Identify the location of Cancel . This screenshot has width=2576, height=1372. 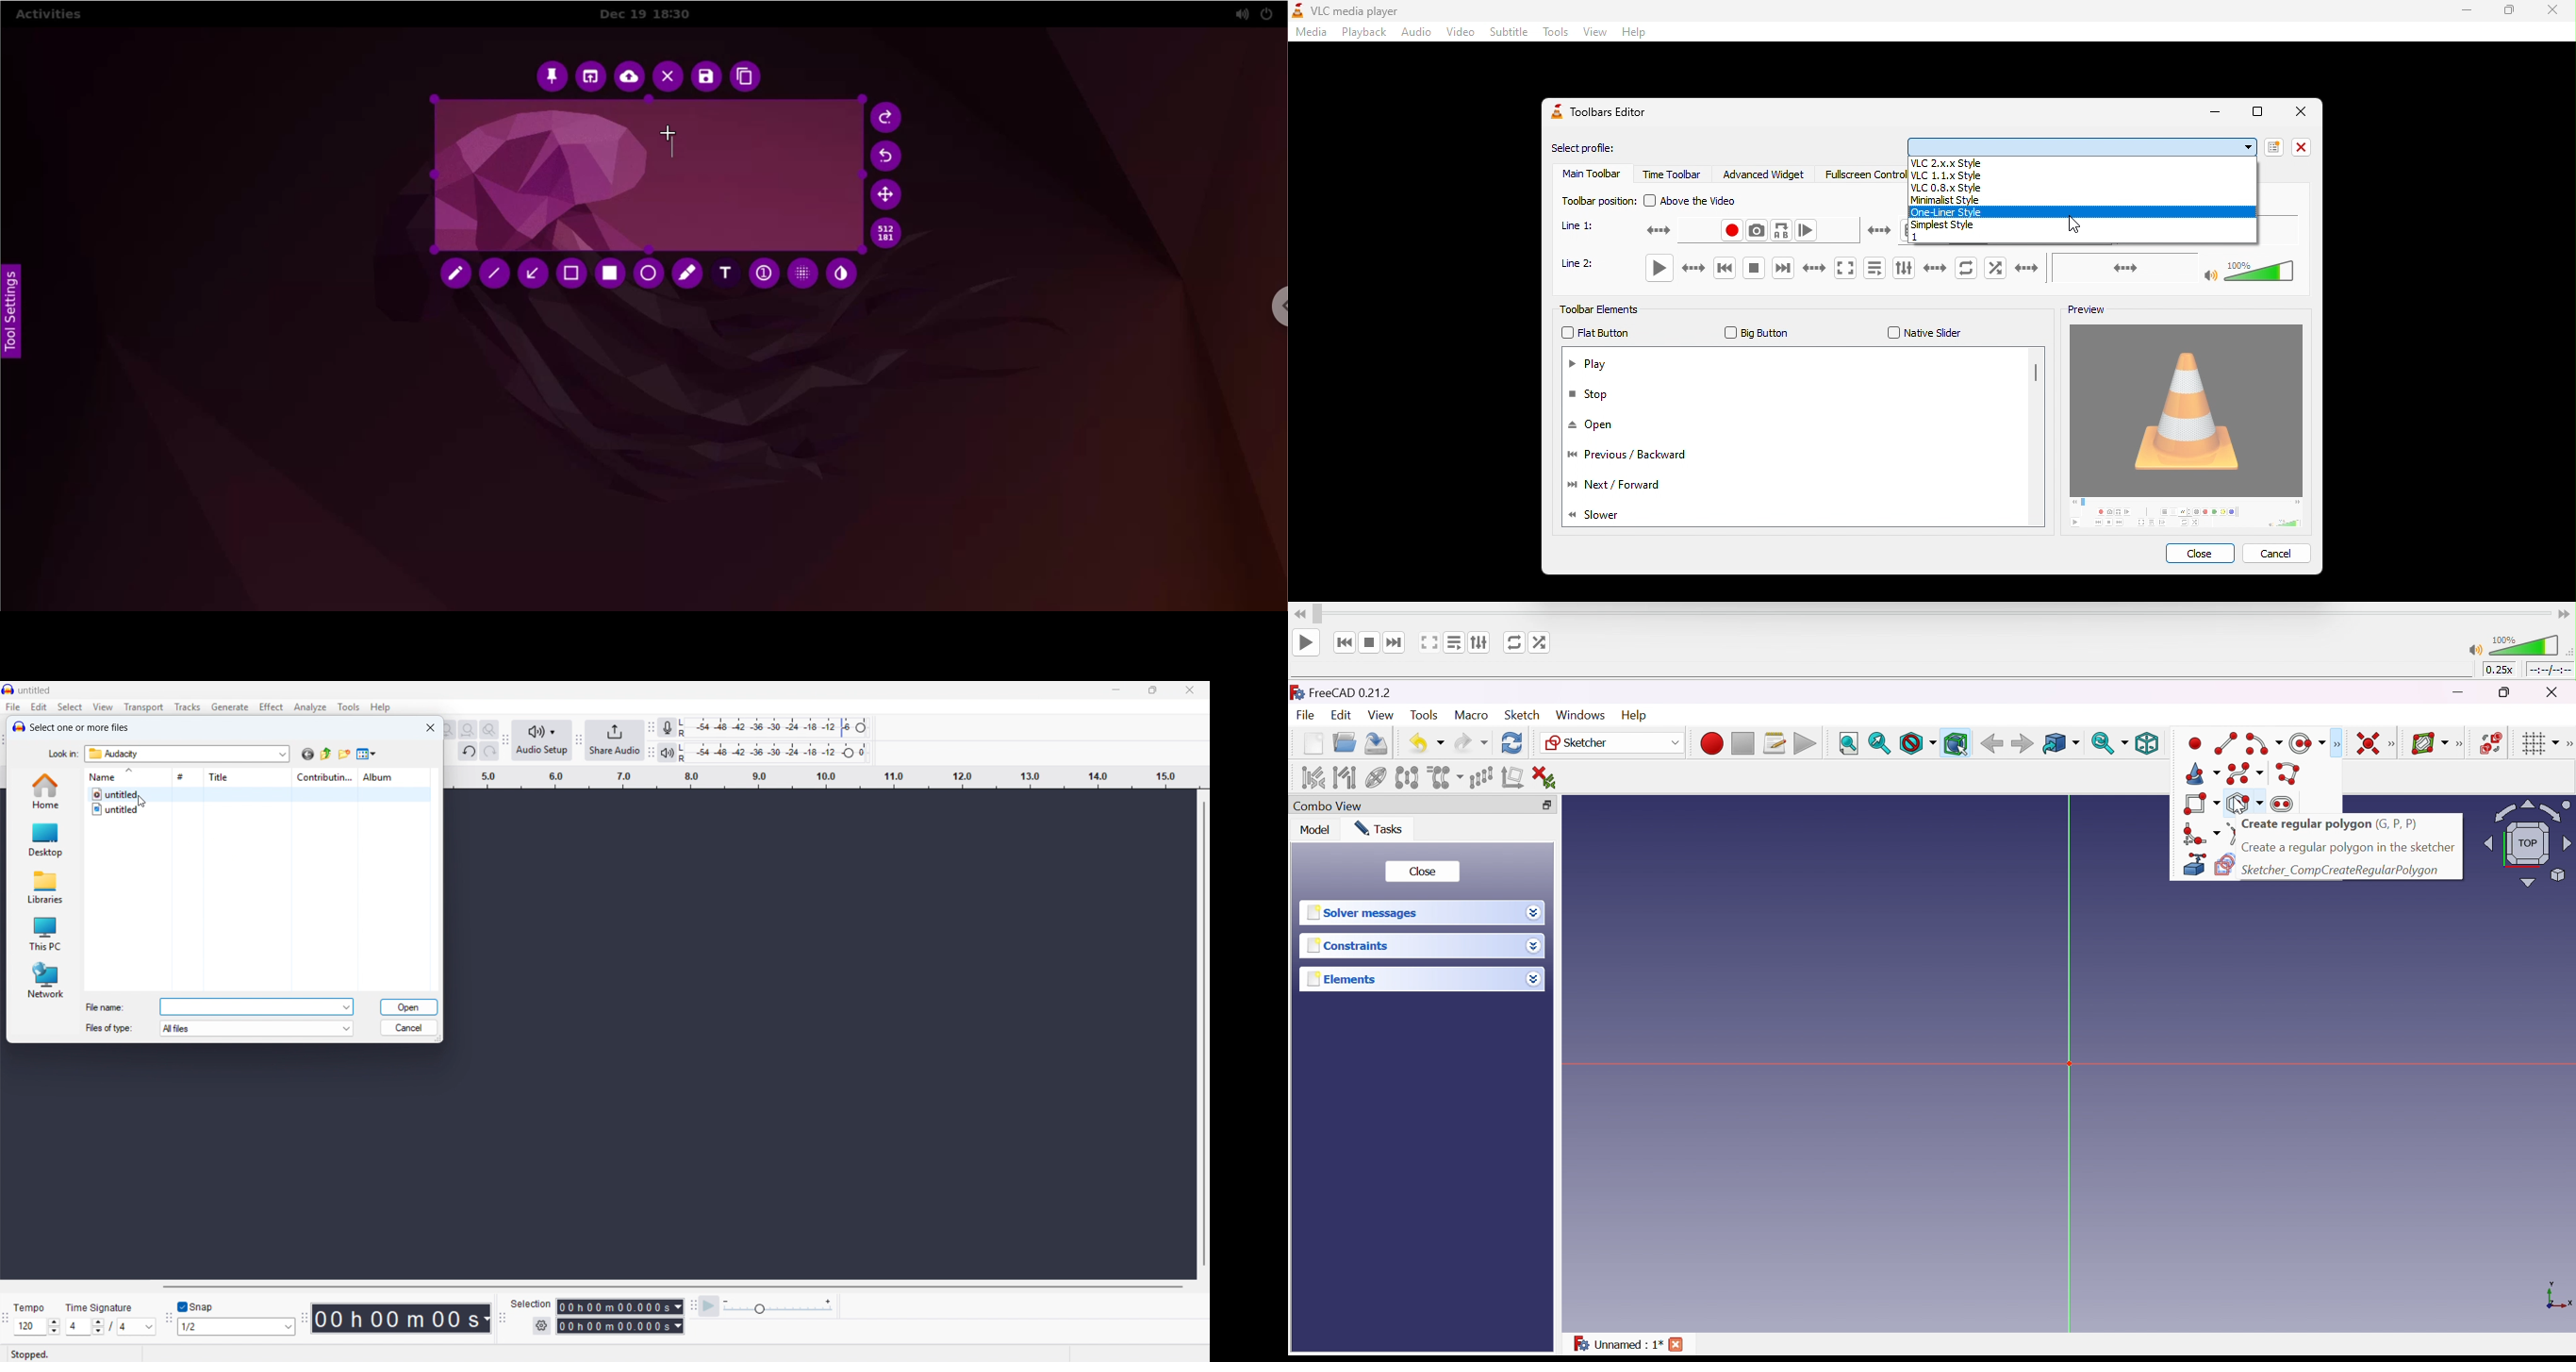
(410, 1028).